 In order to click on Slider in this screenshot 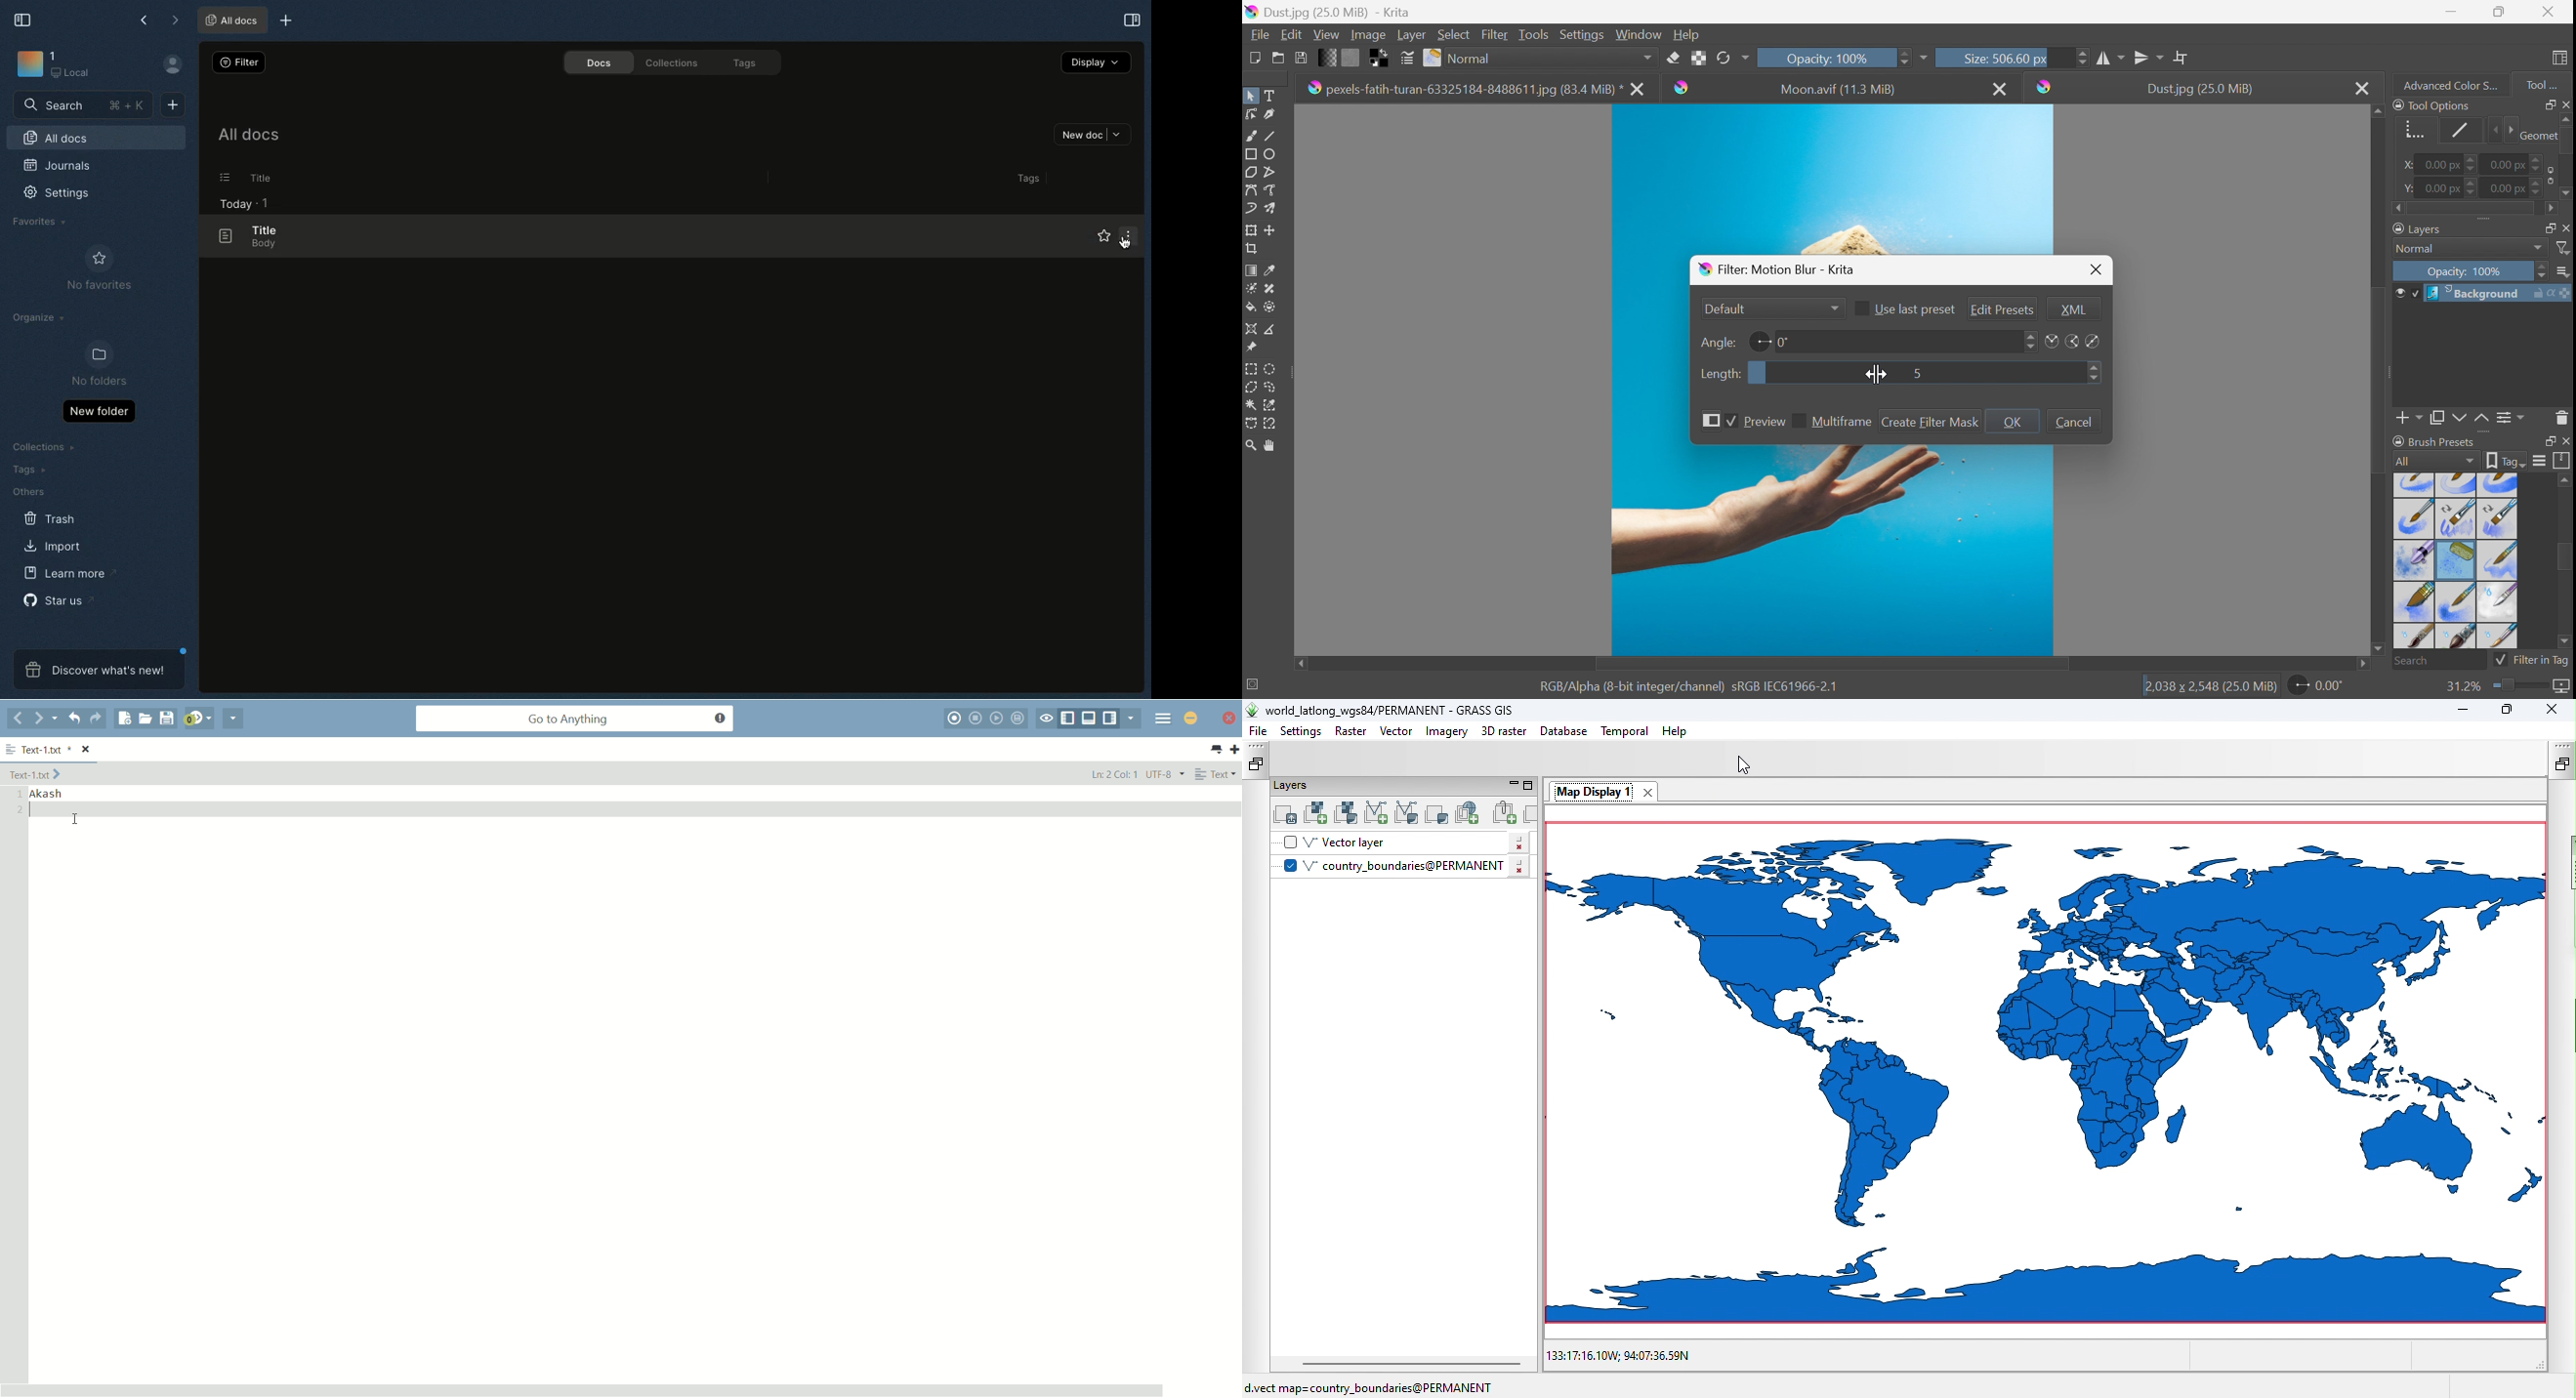, I will do `click(2518, 686)`.